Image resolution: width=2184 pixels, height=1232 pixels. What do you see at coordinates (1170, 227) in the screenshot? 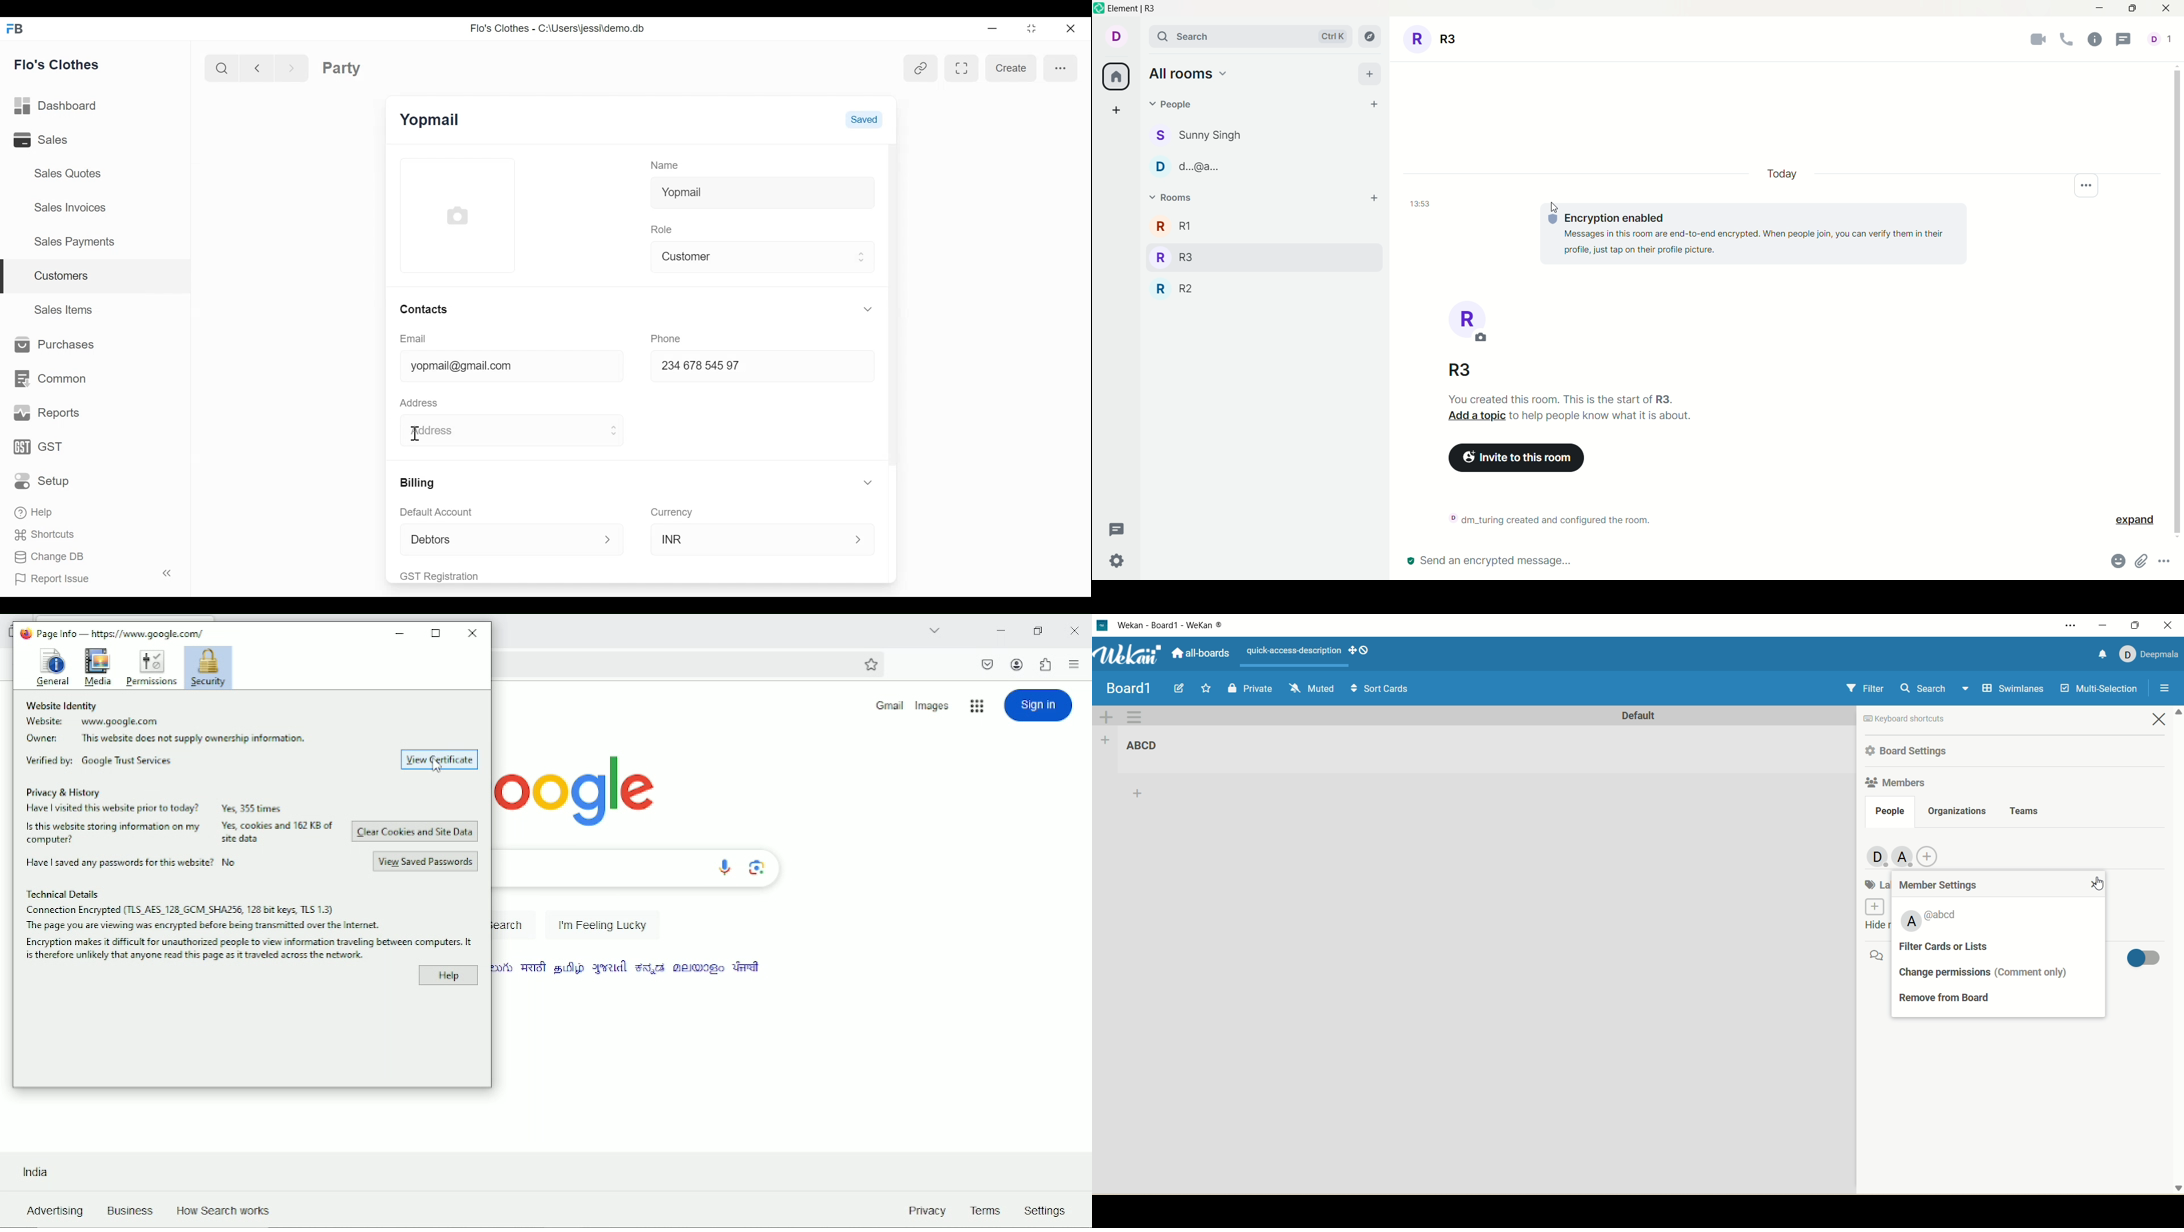
I see `R1` at bounding box center [1170, 227].